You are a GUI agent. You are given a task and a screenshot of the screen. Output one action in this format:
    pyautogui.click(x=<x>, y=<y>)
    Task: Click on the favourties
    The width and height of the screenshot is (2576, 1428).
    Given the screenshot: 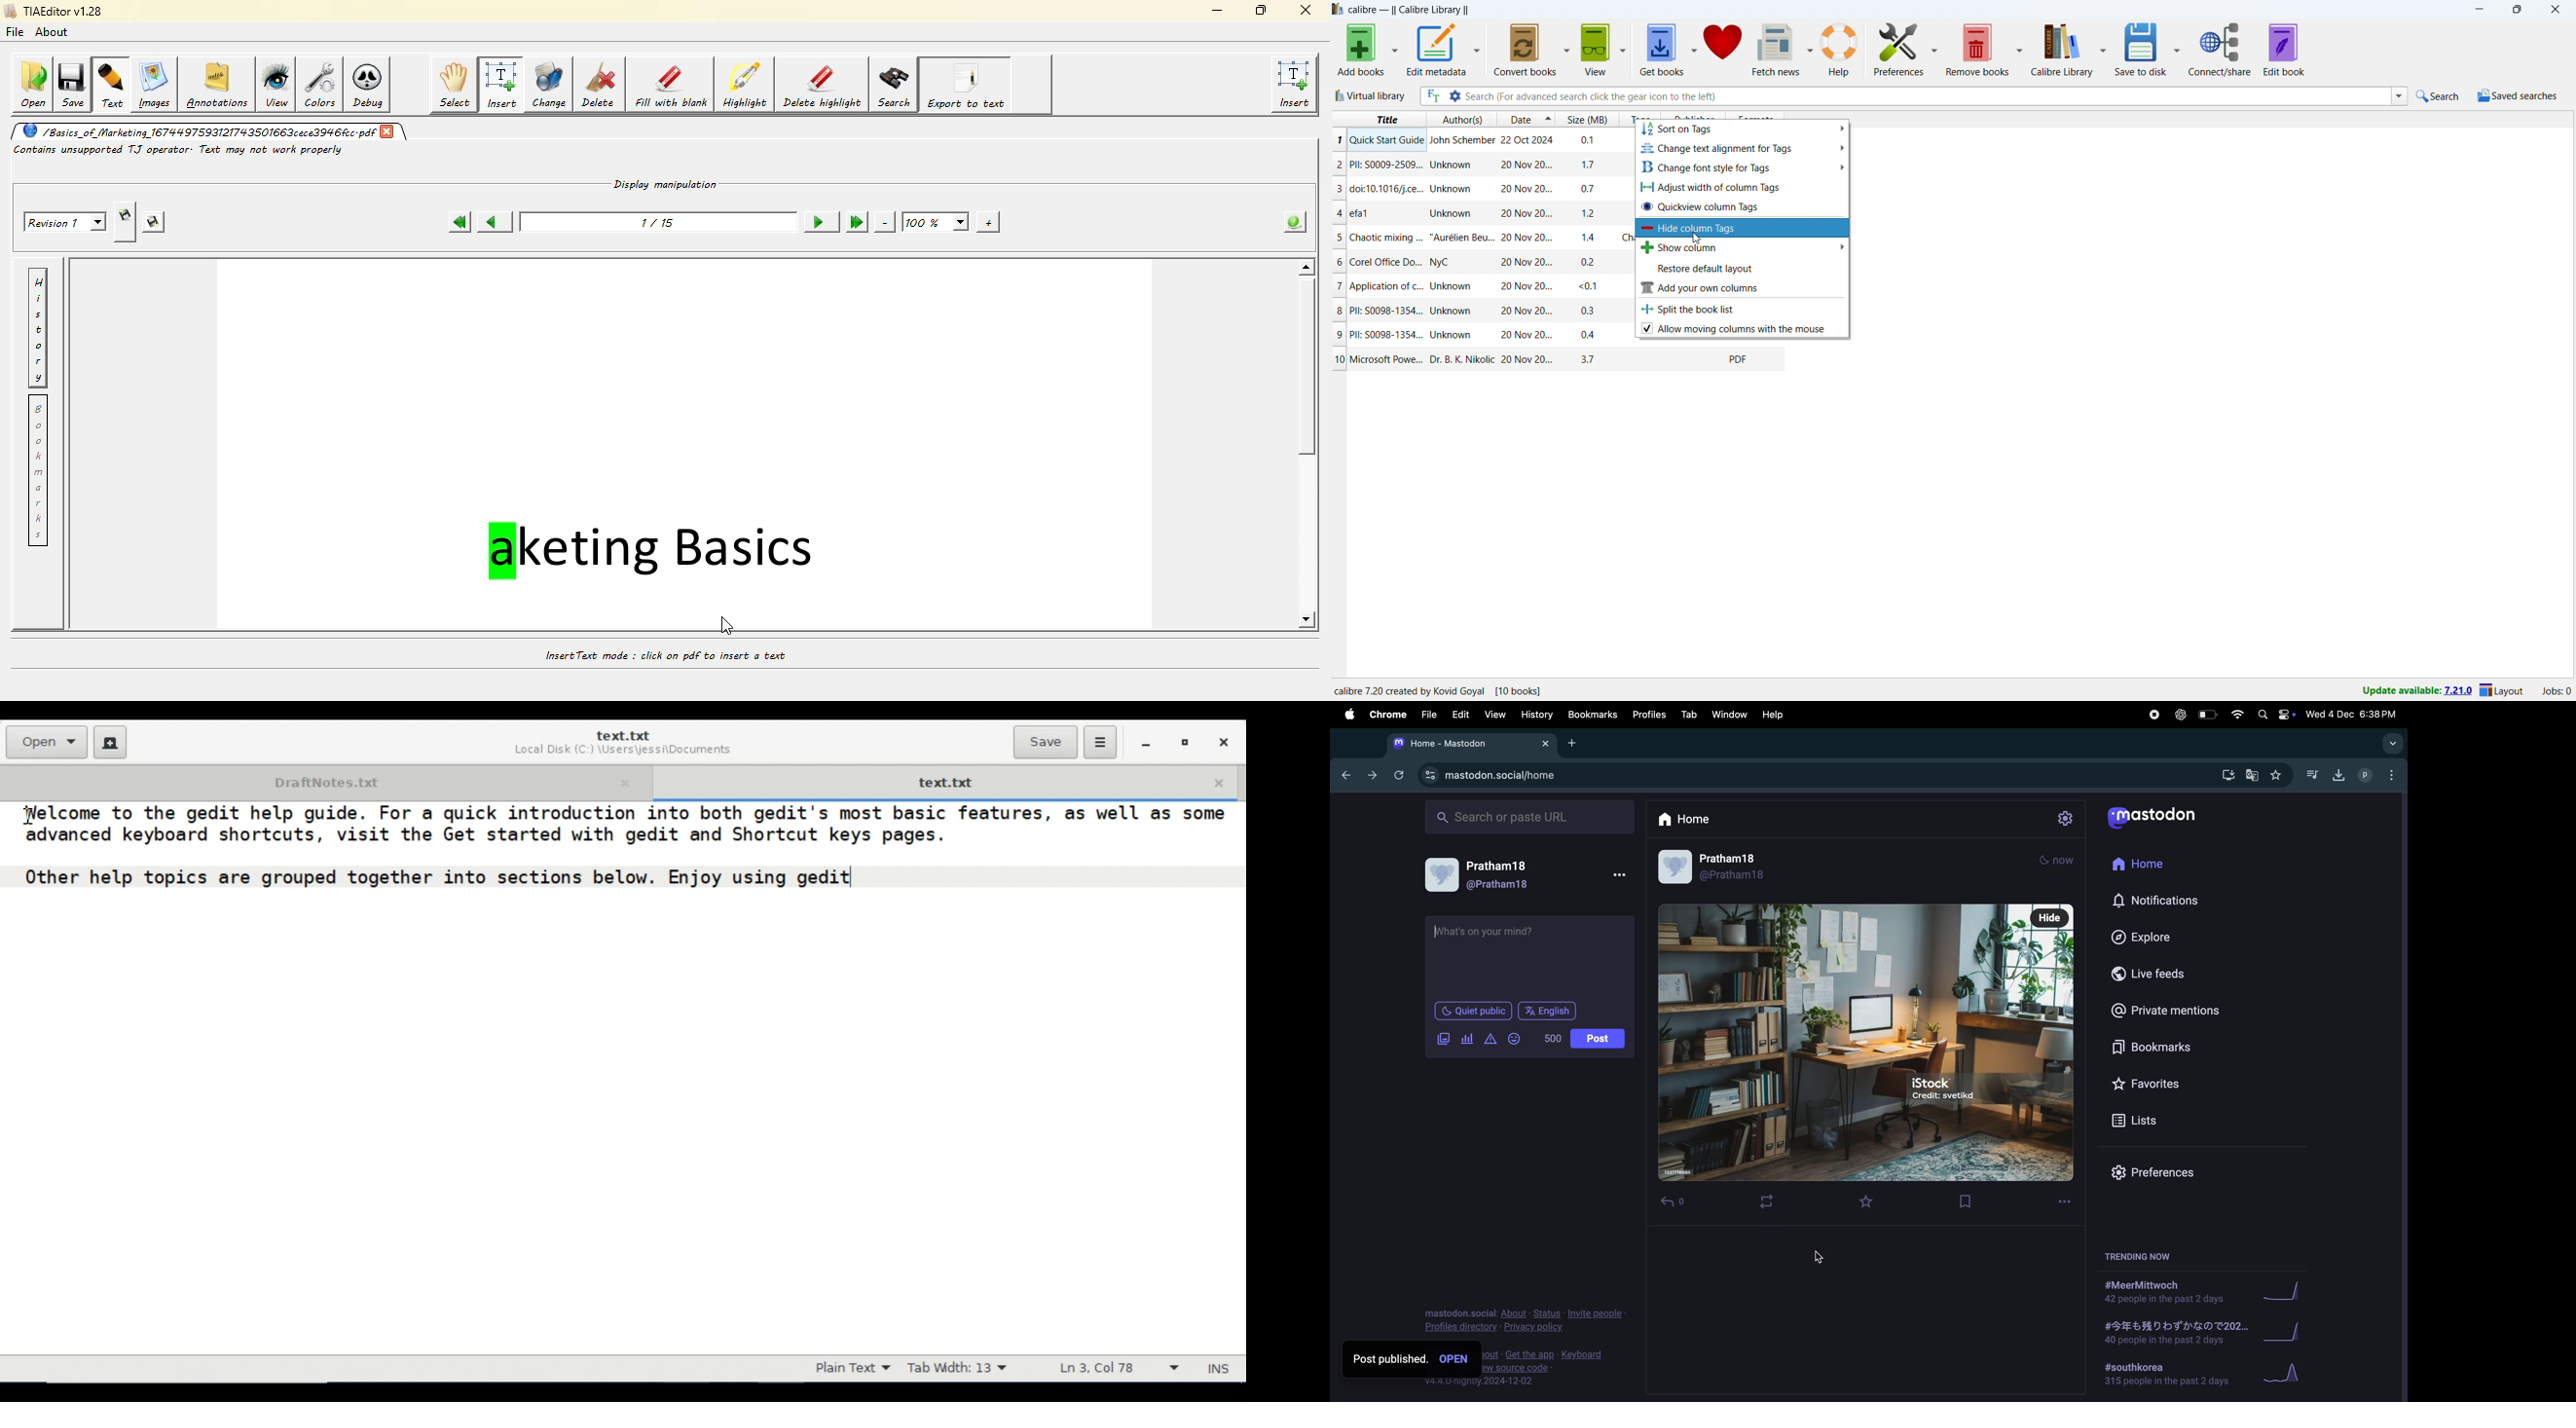 What is the action you would take?
    pyautogui.click(x=1872, y=1203)
    